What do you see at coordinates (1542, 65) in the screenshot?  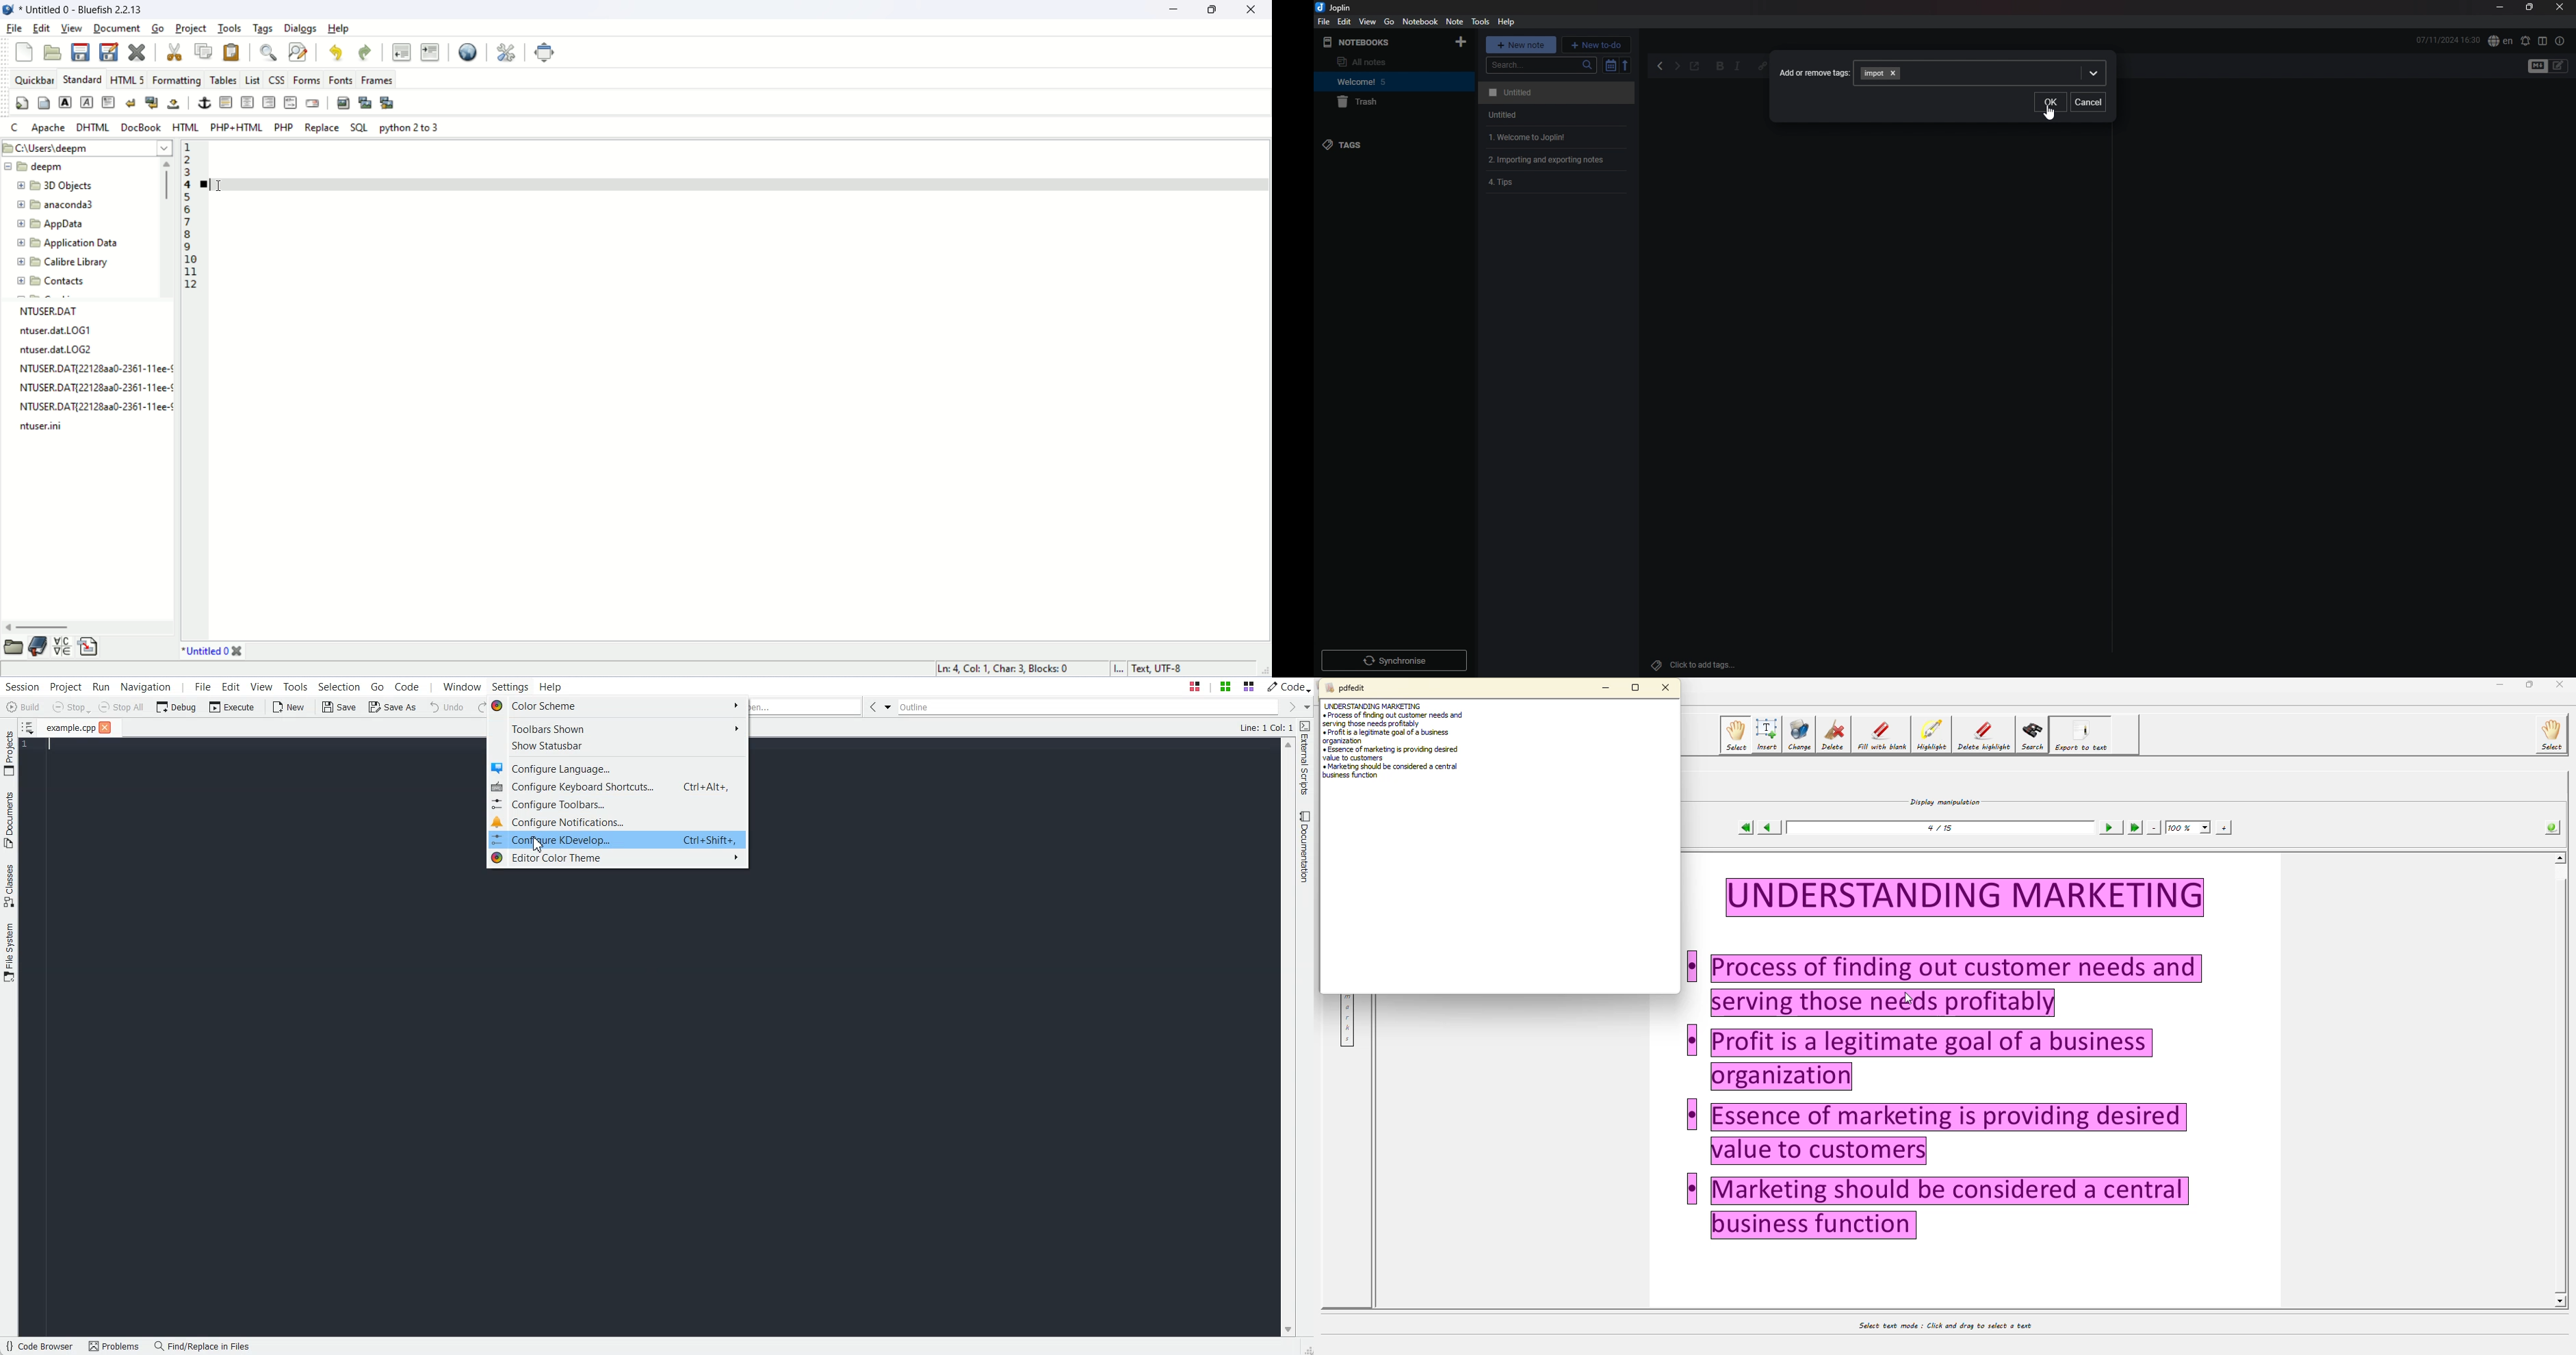 I see `search` at bounding box center [1542, 65].